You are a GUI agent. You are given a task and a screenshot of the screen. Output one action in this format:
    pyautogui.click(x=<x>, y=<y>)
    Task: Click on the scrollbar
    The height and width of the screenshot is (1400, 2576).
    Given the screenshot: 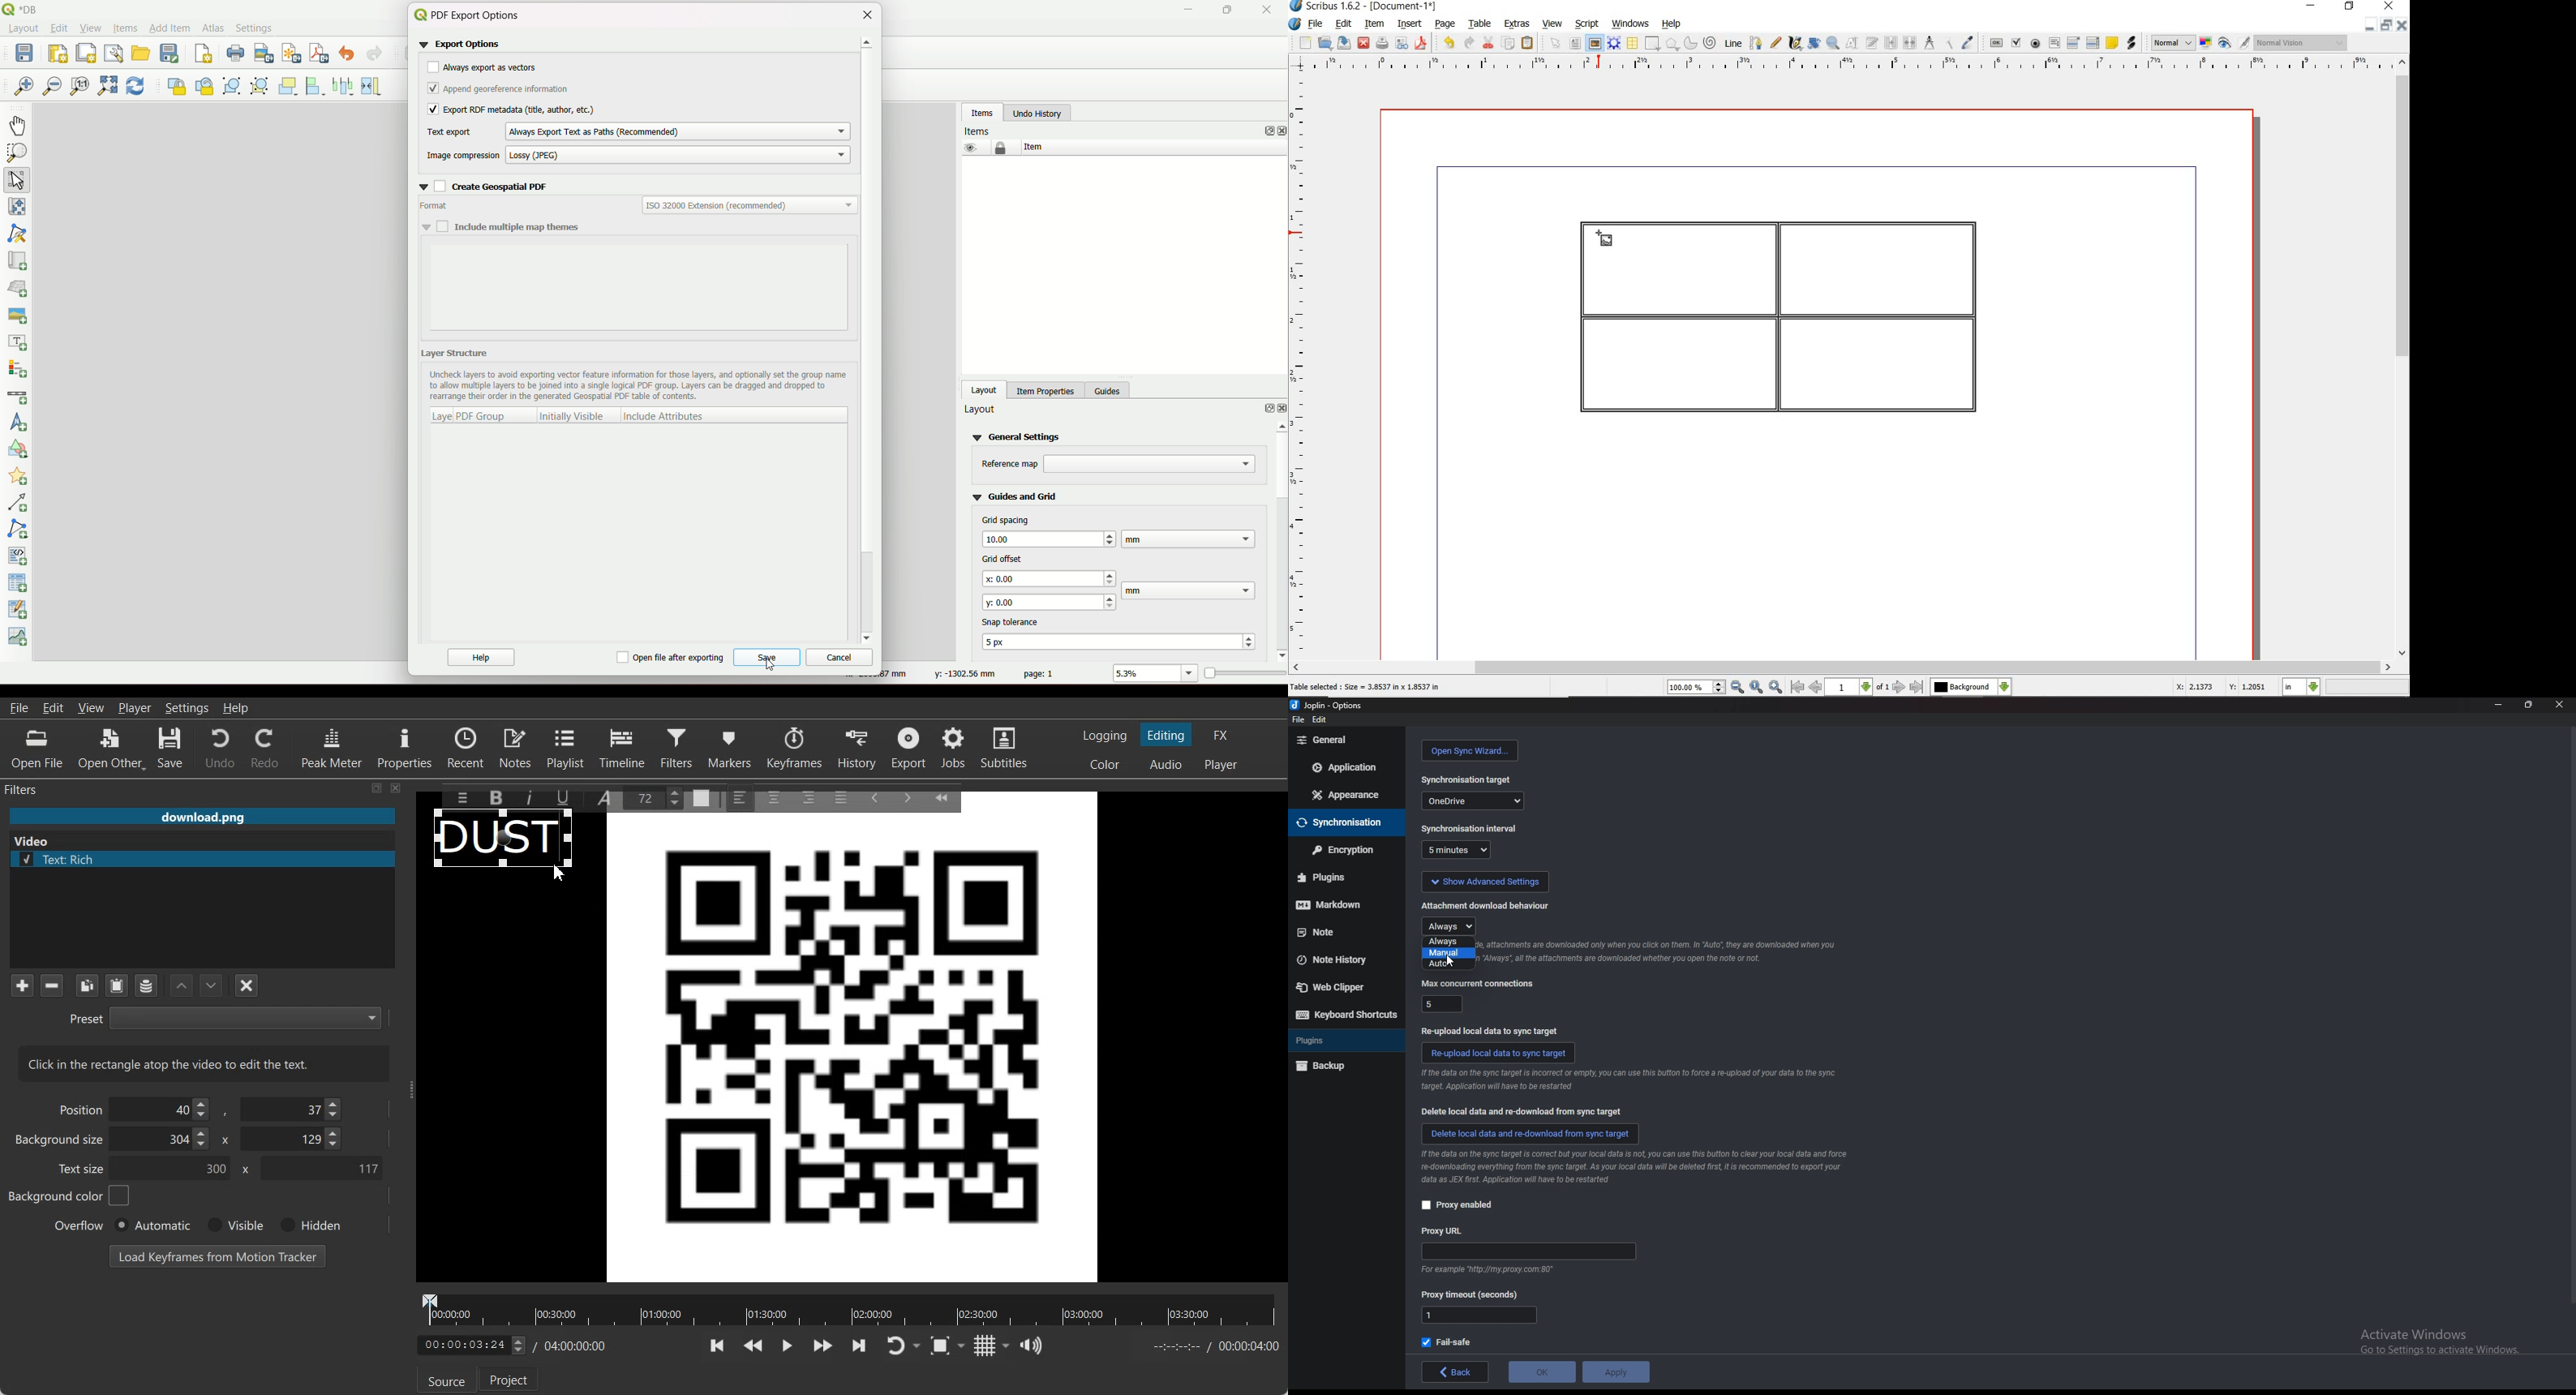 What is the action you would take?
    pyautogui.click(x=1842, y=668)
    